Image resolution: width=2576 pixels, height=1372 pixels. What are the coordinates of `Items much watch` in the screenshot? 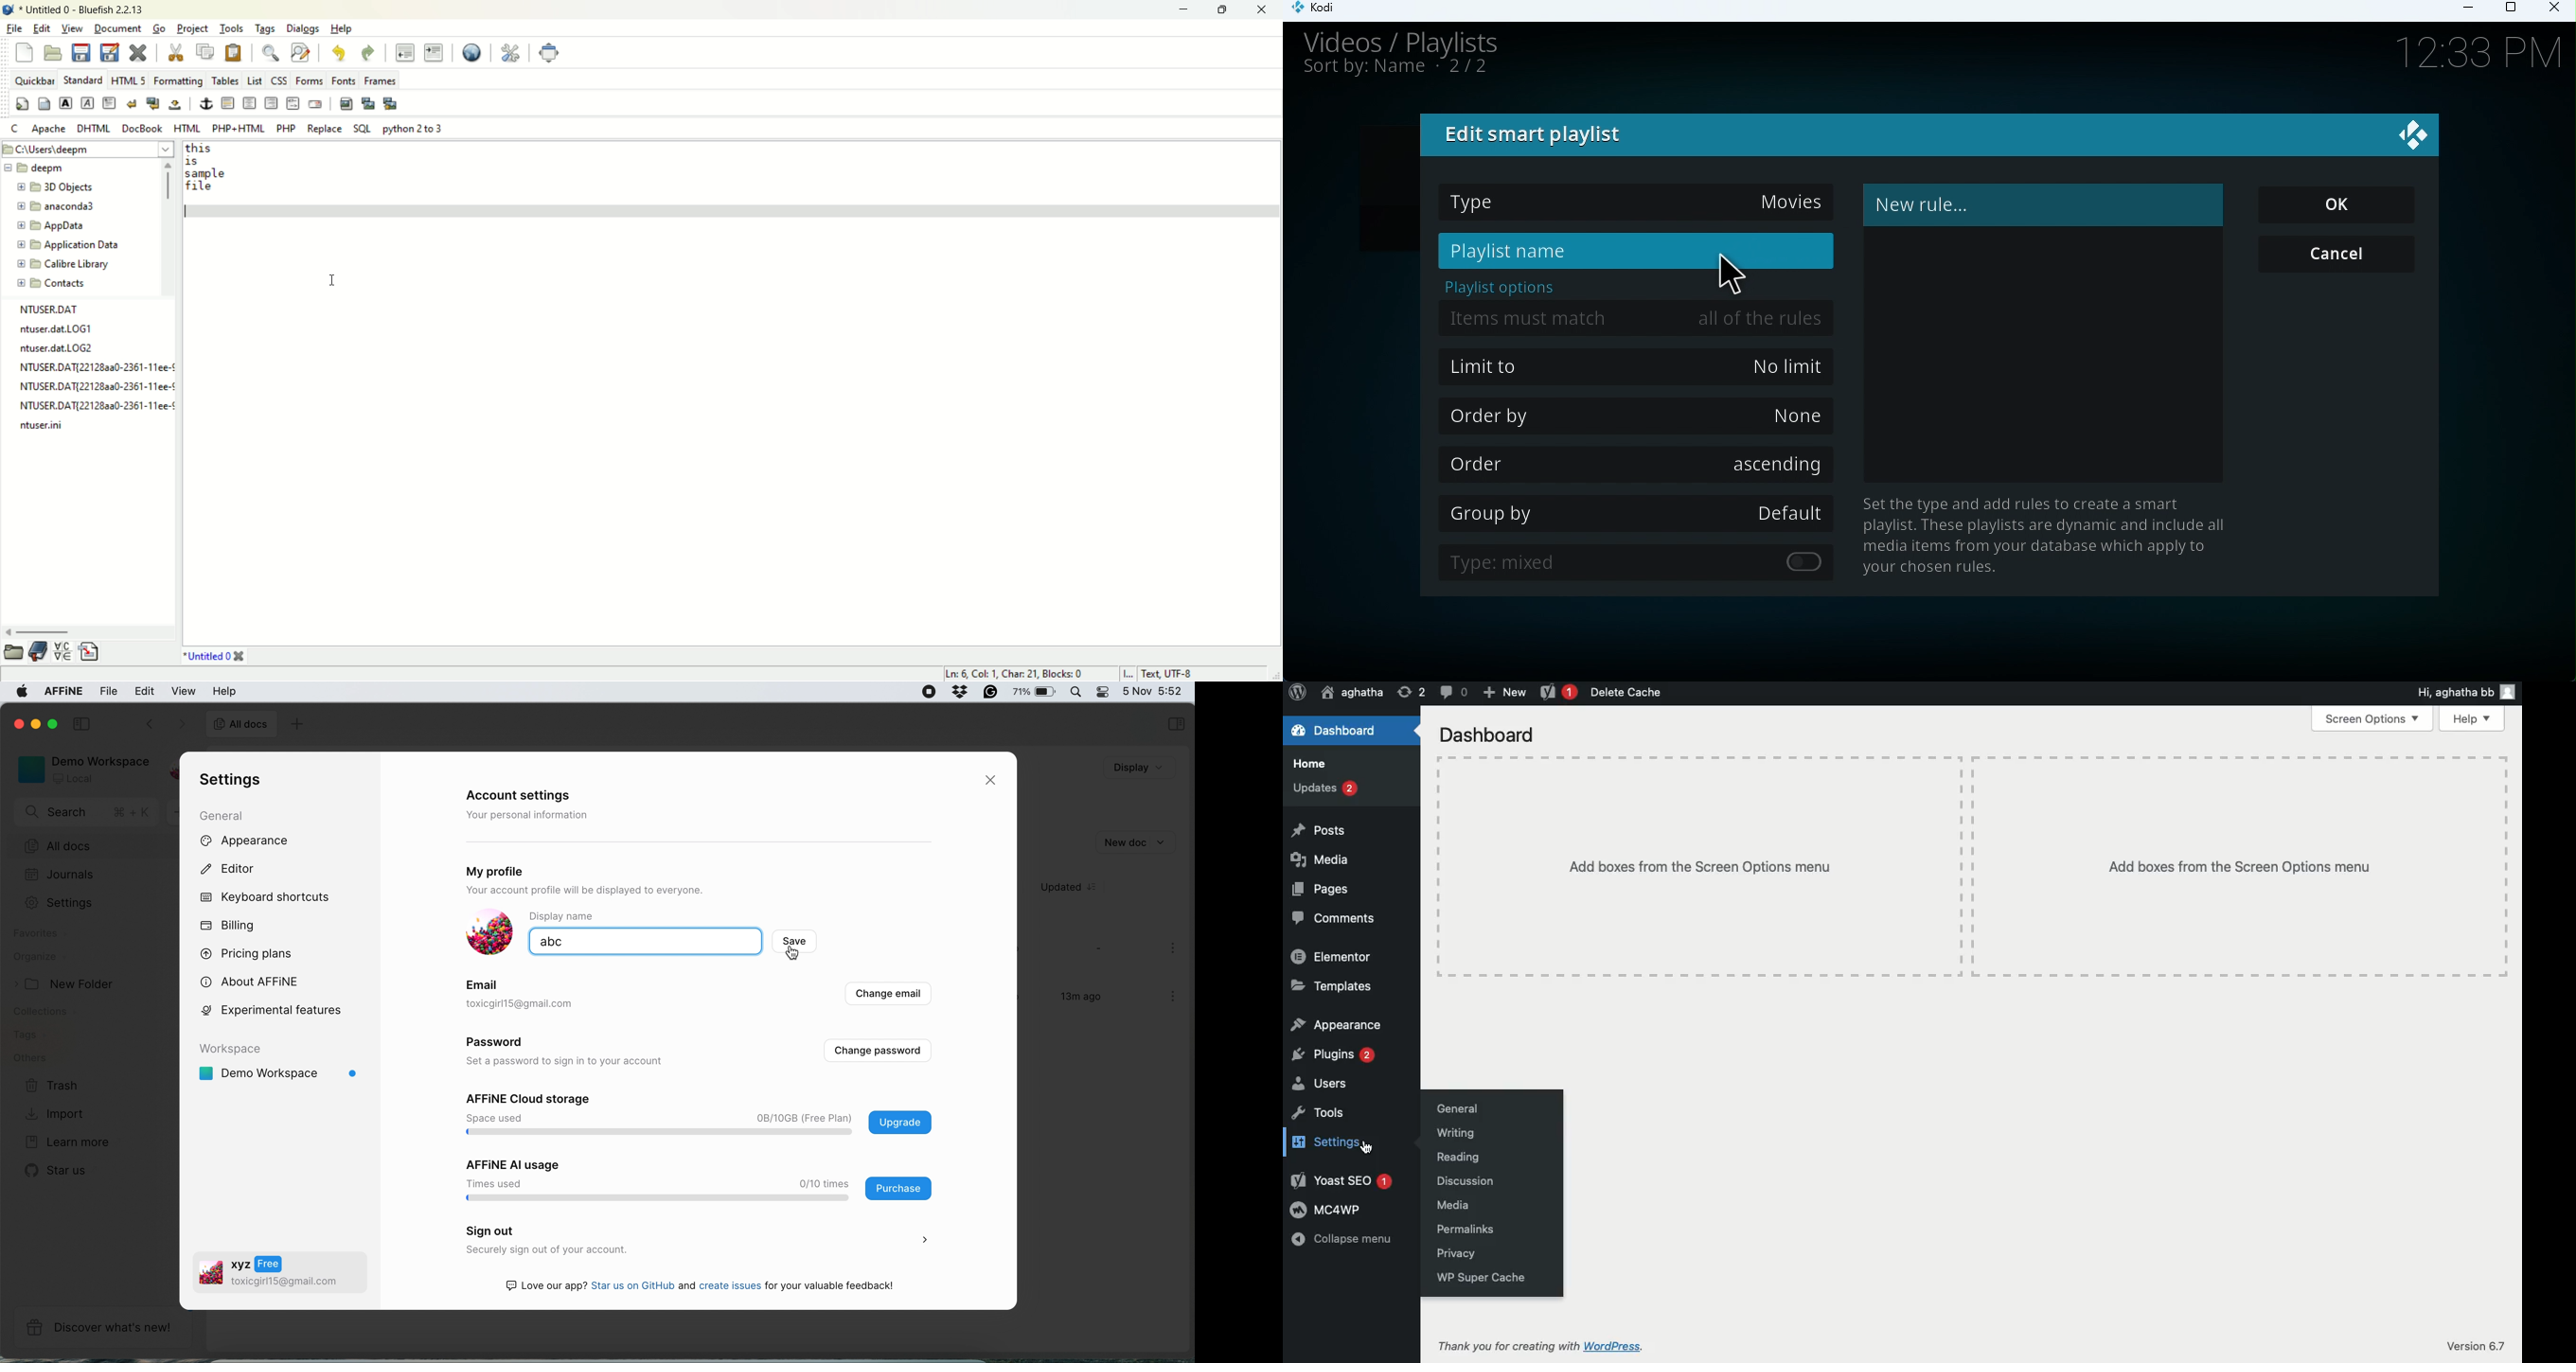 It's located at (1641, 316).